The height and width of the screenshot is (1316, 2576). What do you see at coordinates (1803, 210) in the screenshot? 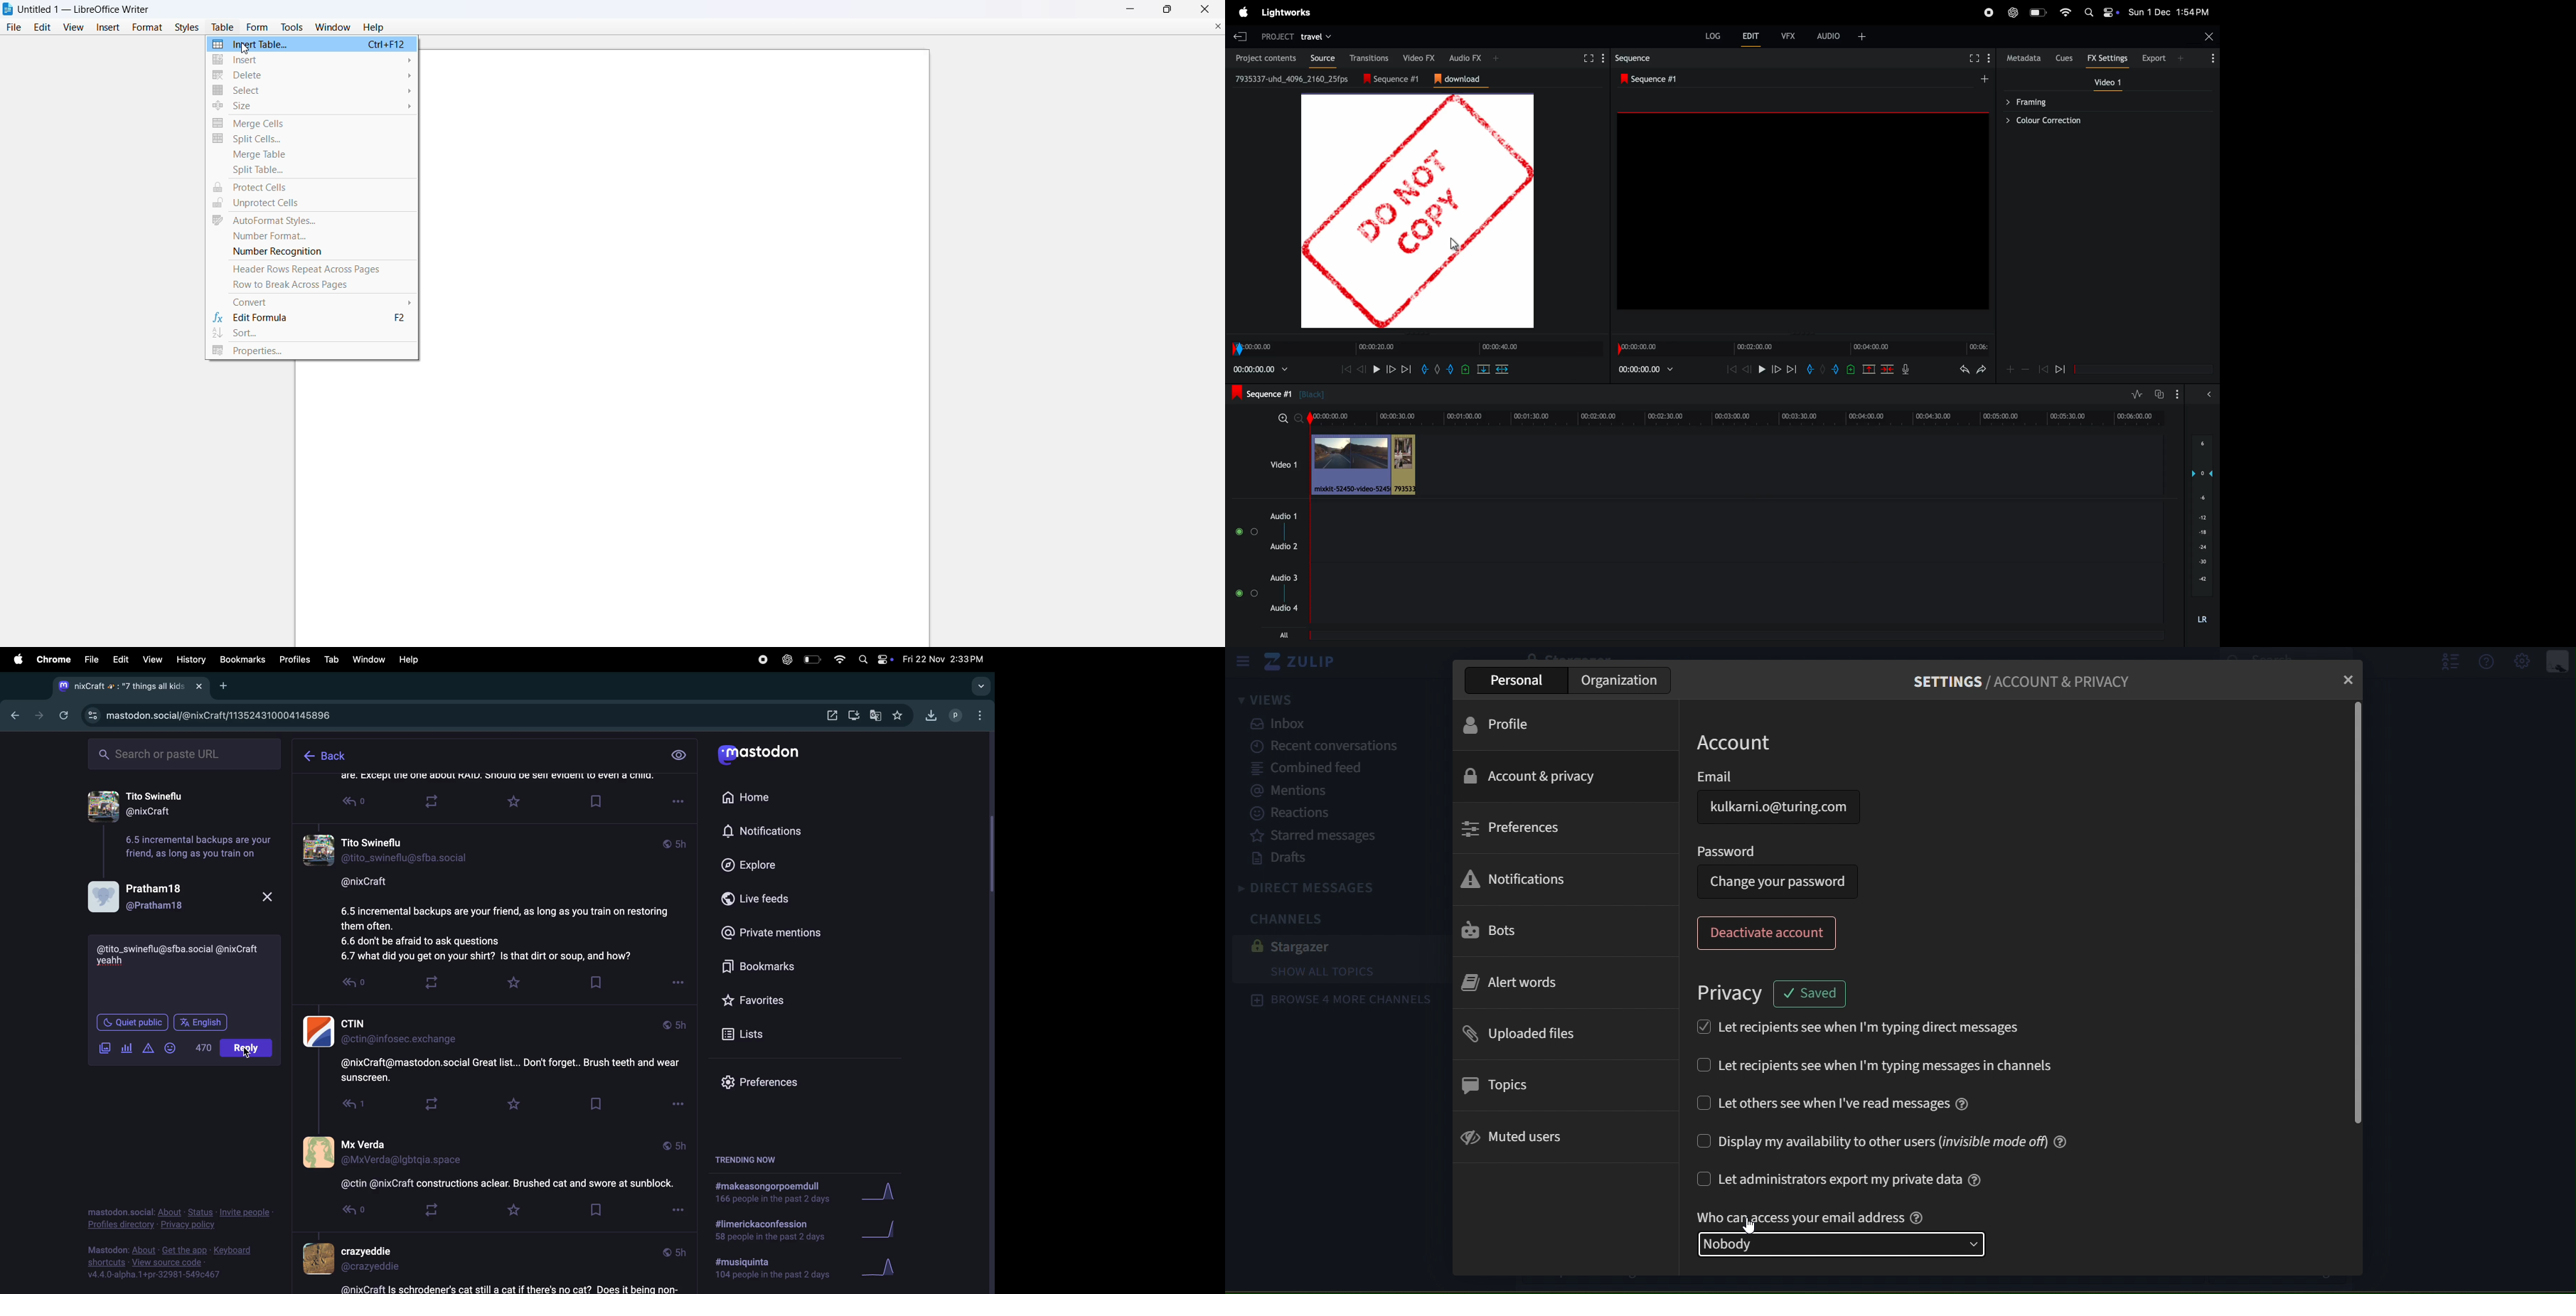
I see `output frame` at bounding box center [1803, 210].